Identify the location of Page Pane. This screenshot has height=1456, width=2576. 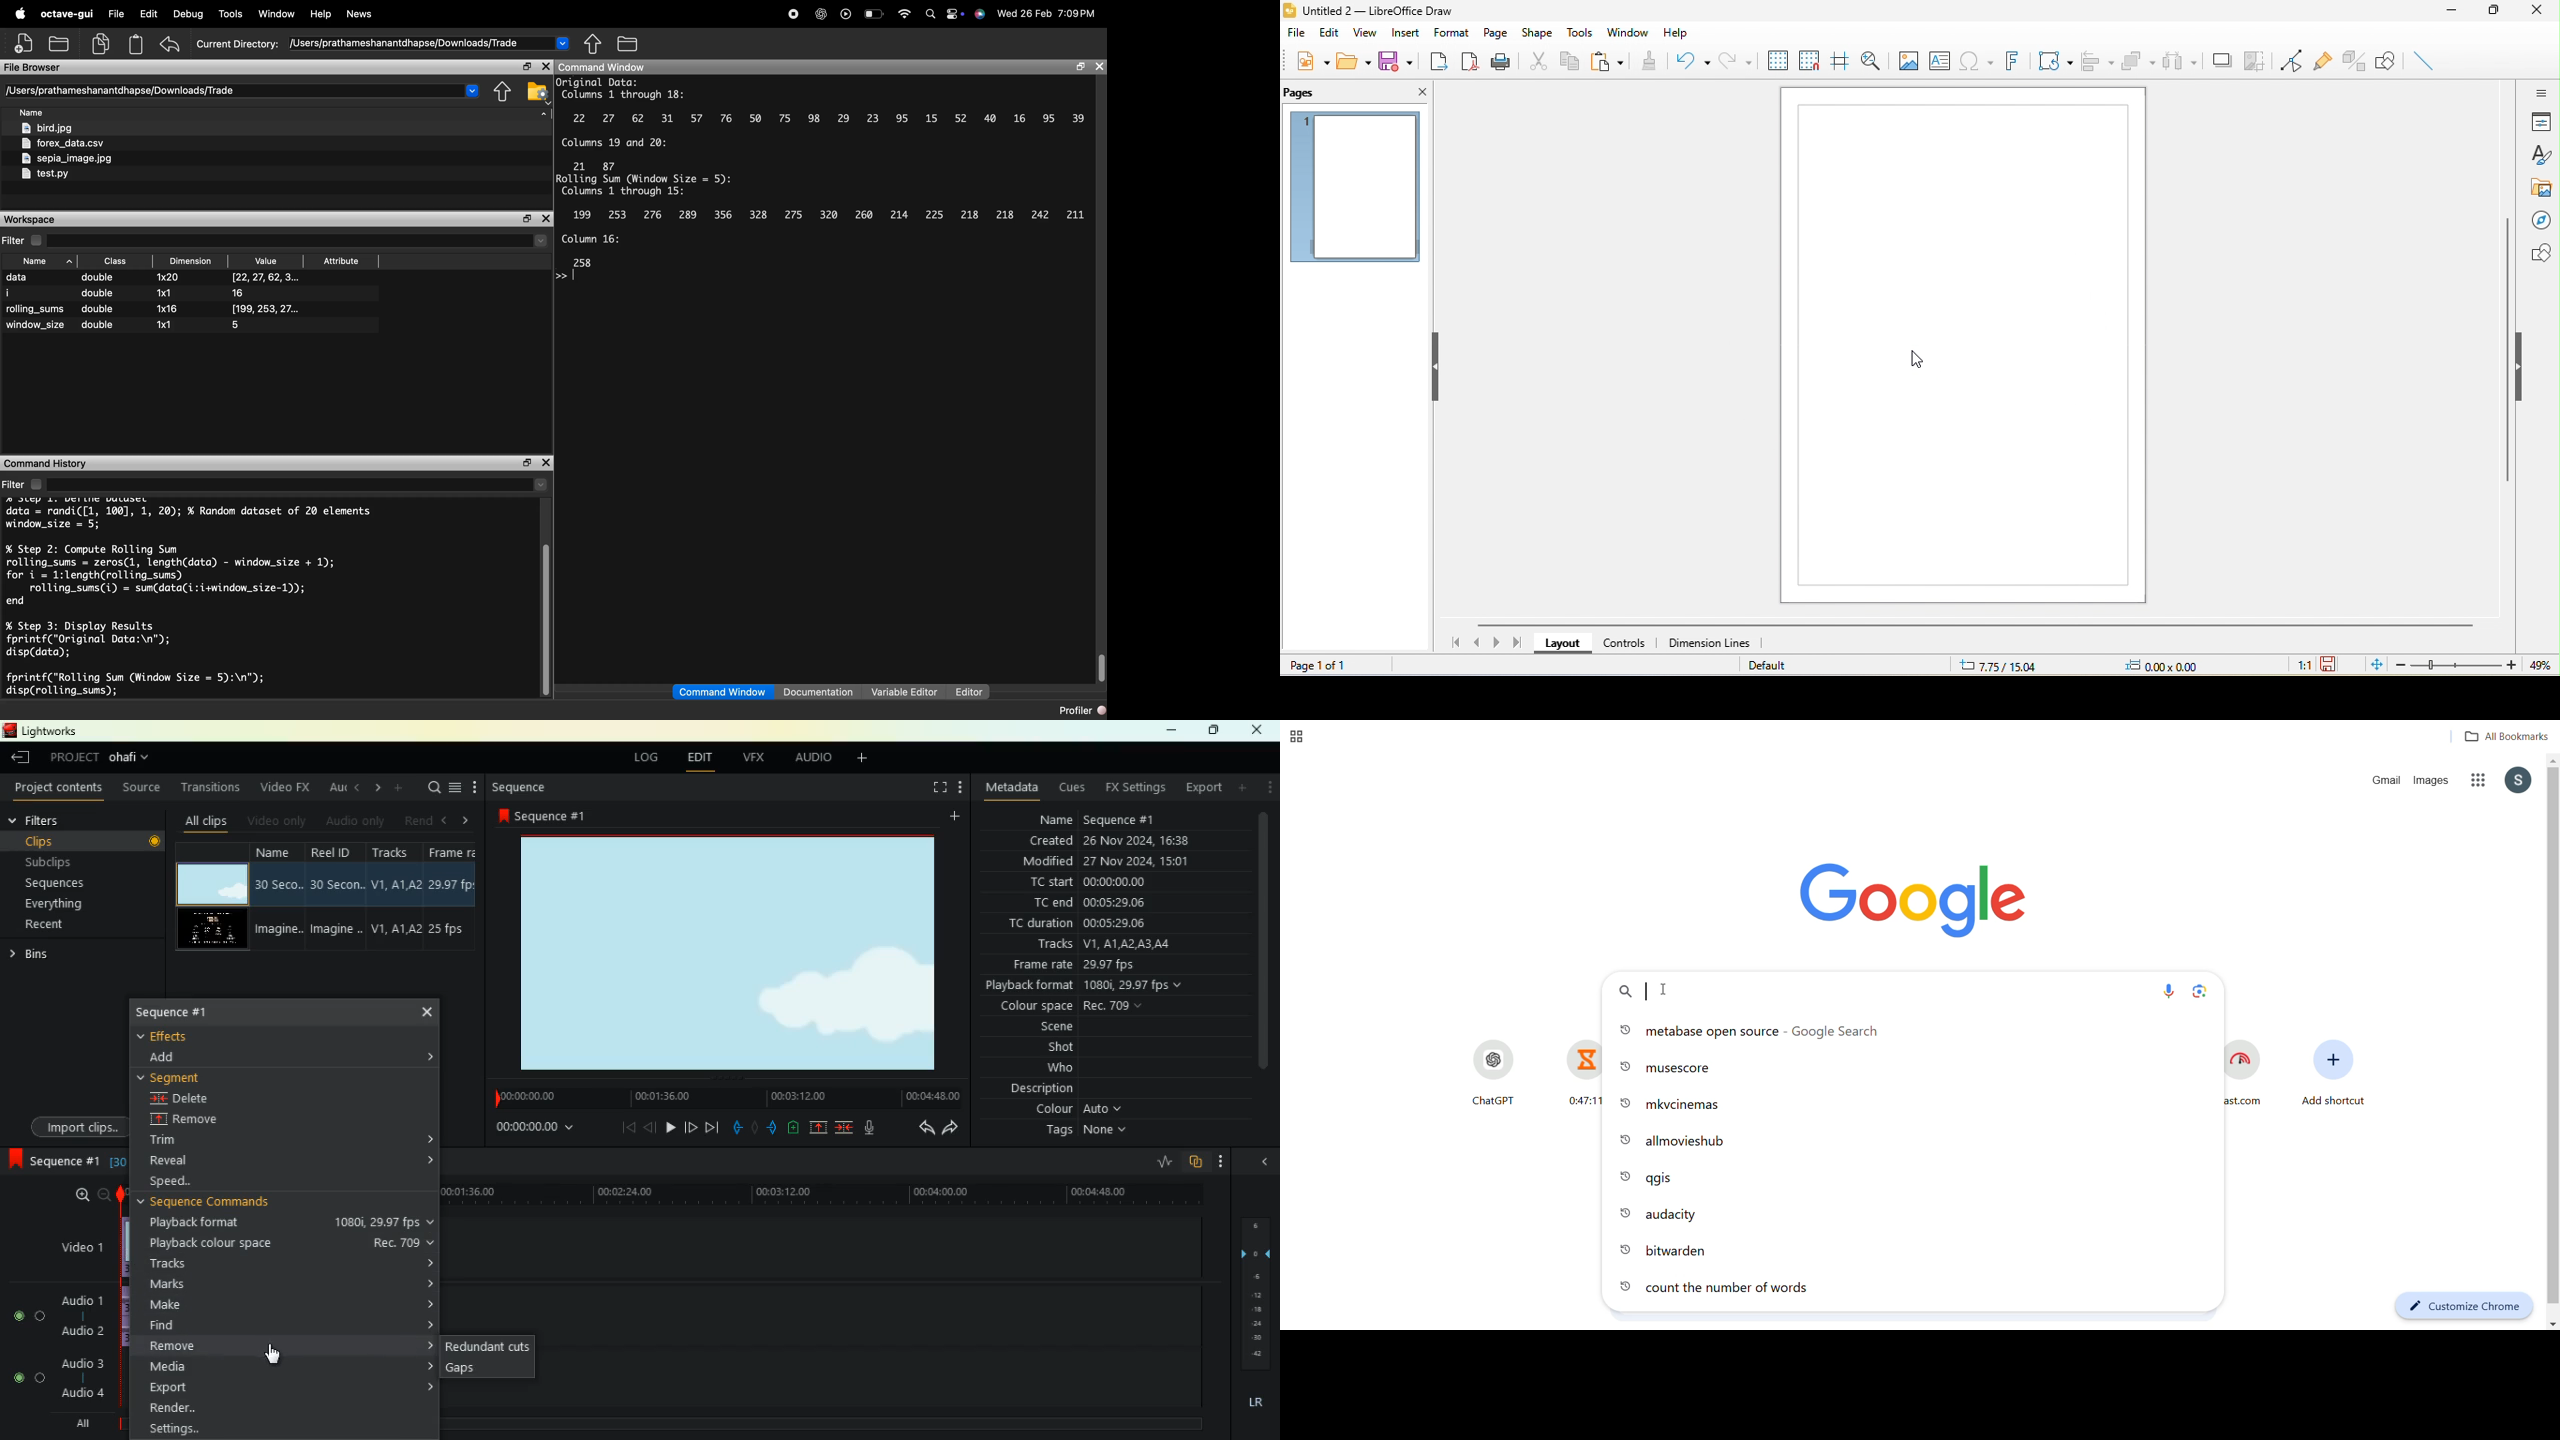
(2355, 61).